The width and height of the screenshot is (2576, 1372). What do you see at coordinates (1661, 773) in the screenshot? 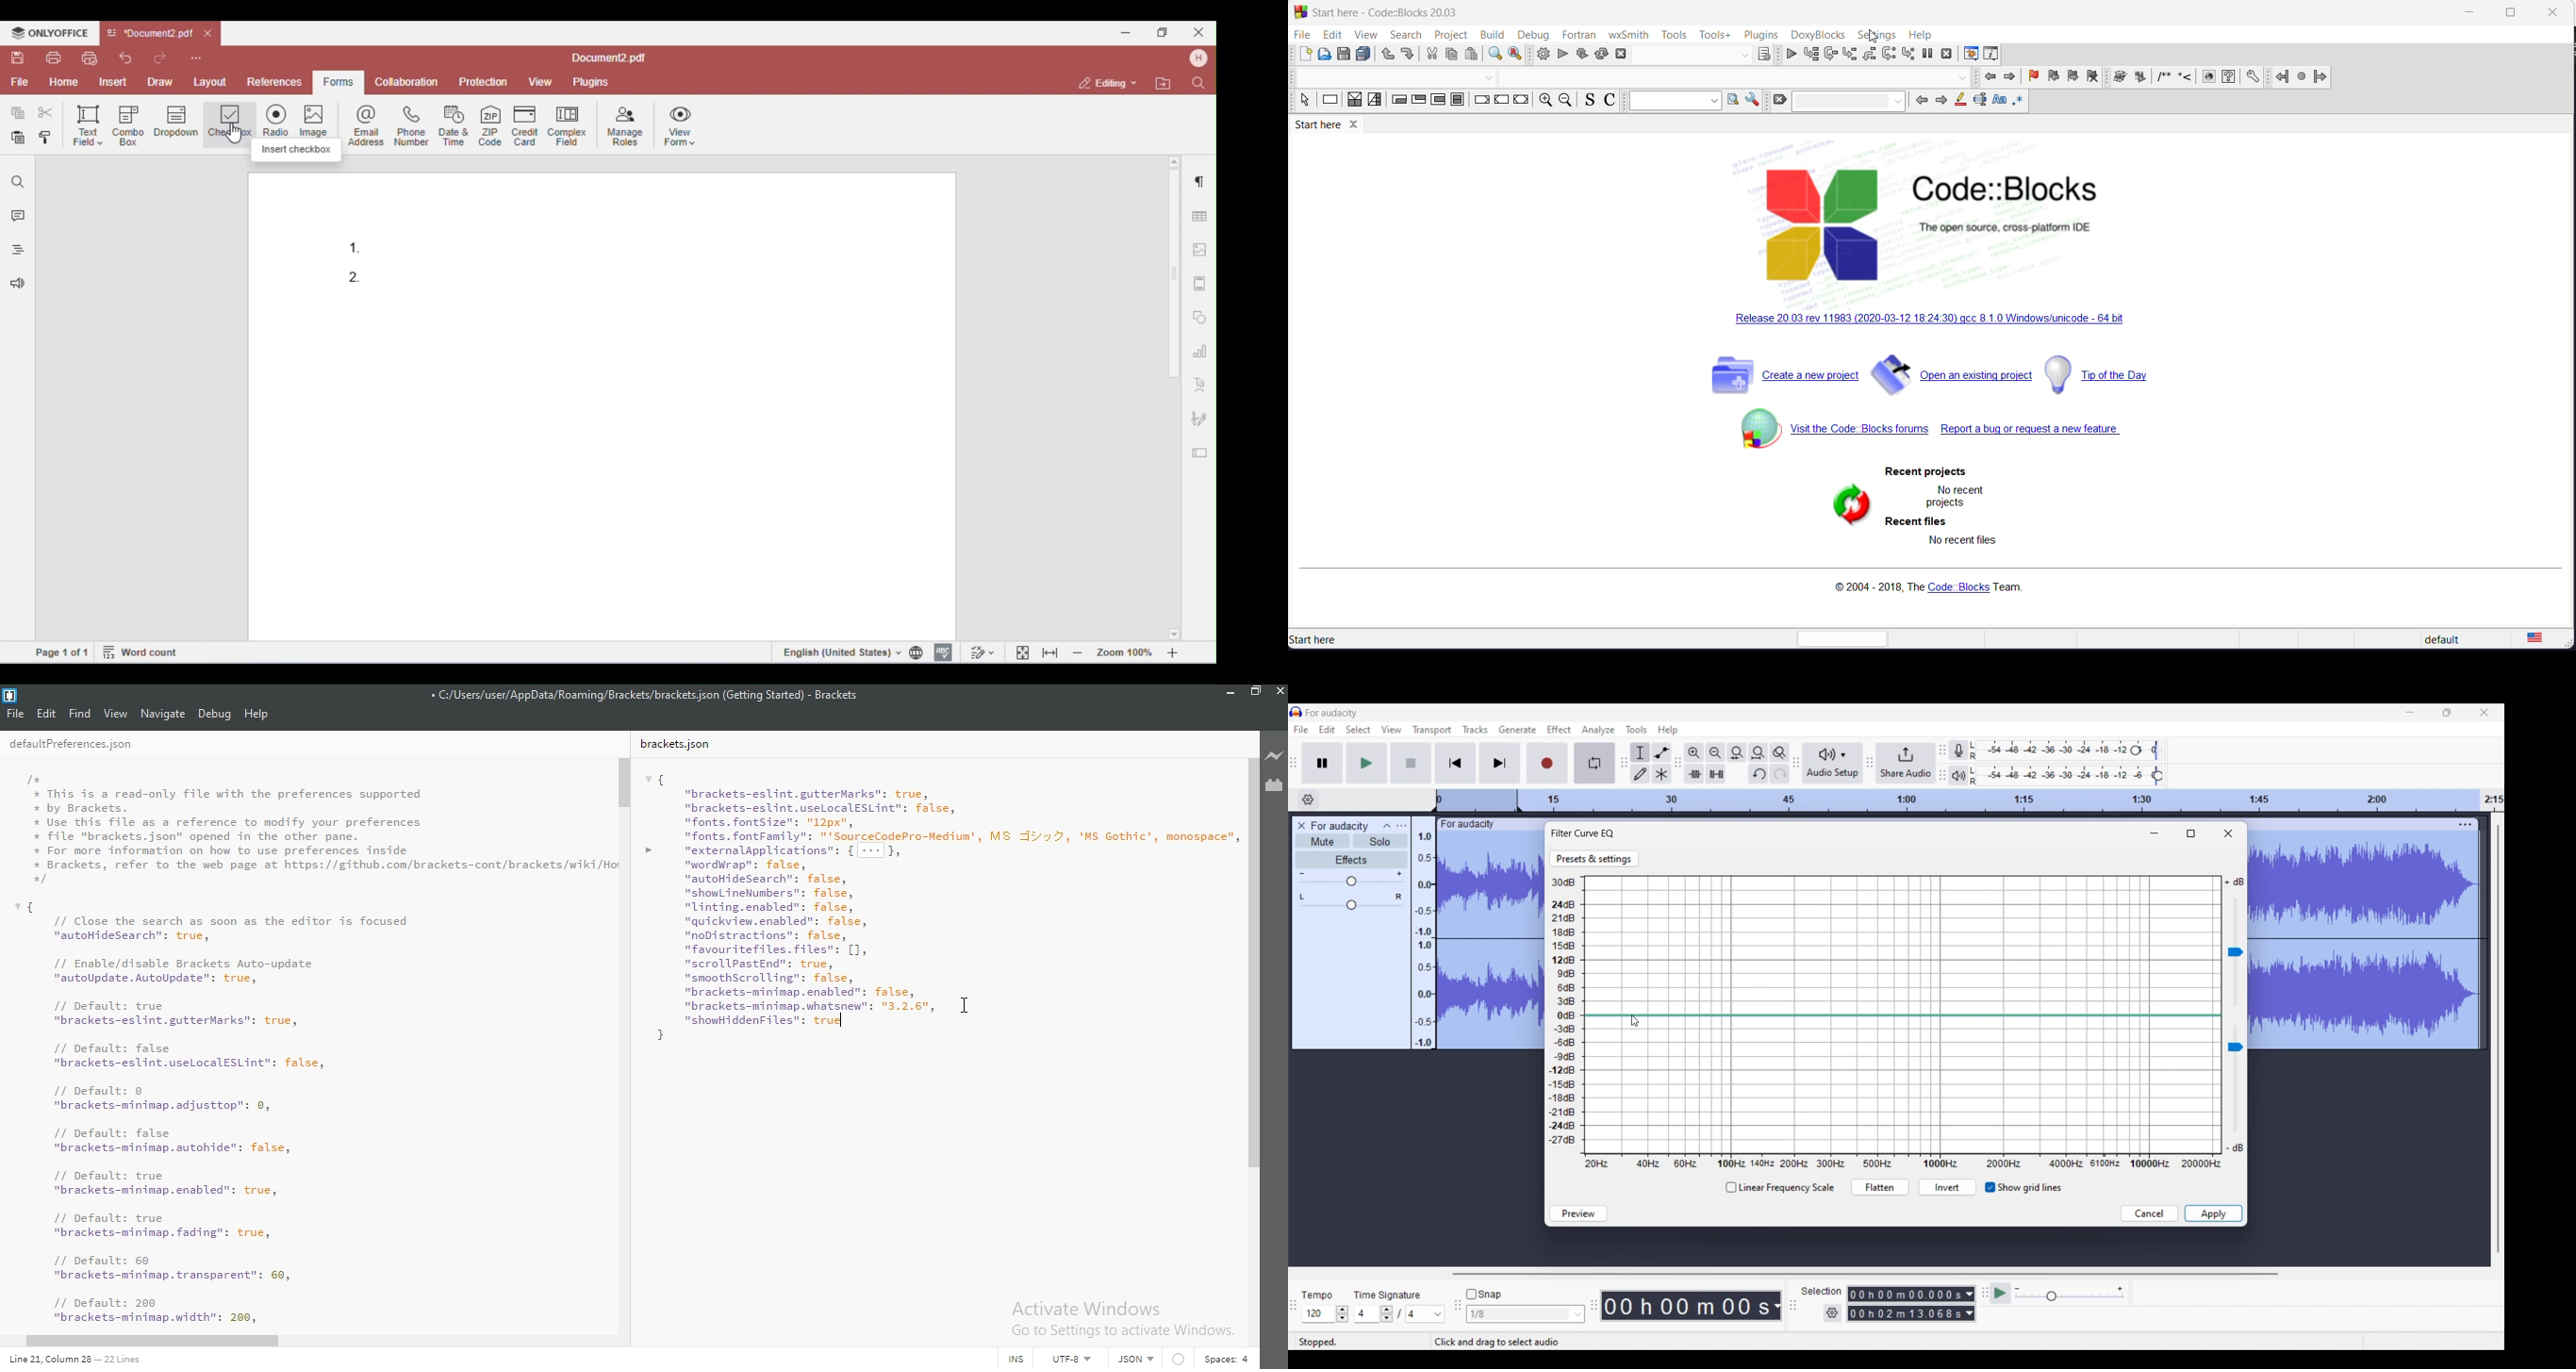
I see `Multi-tool` at bounding box center [1661, 773].